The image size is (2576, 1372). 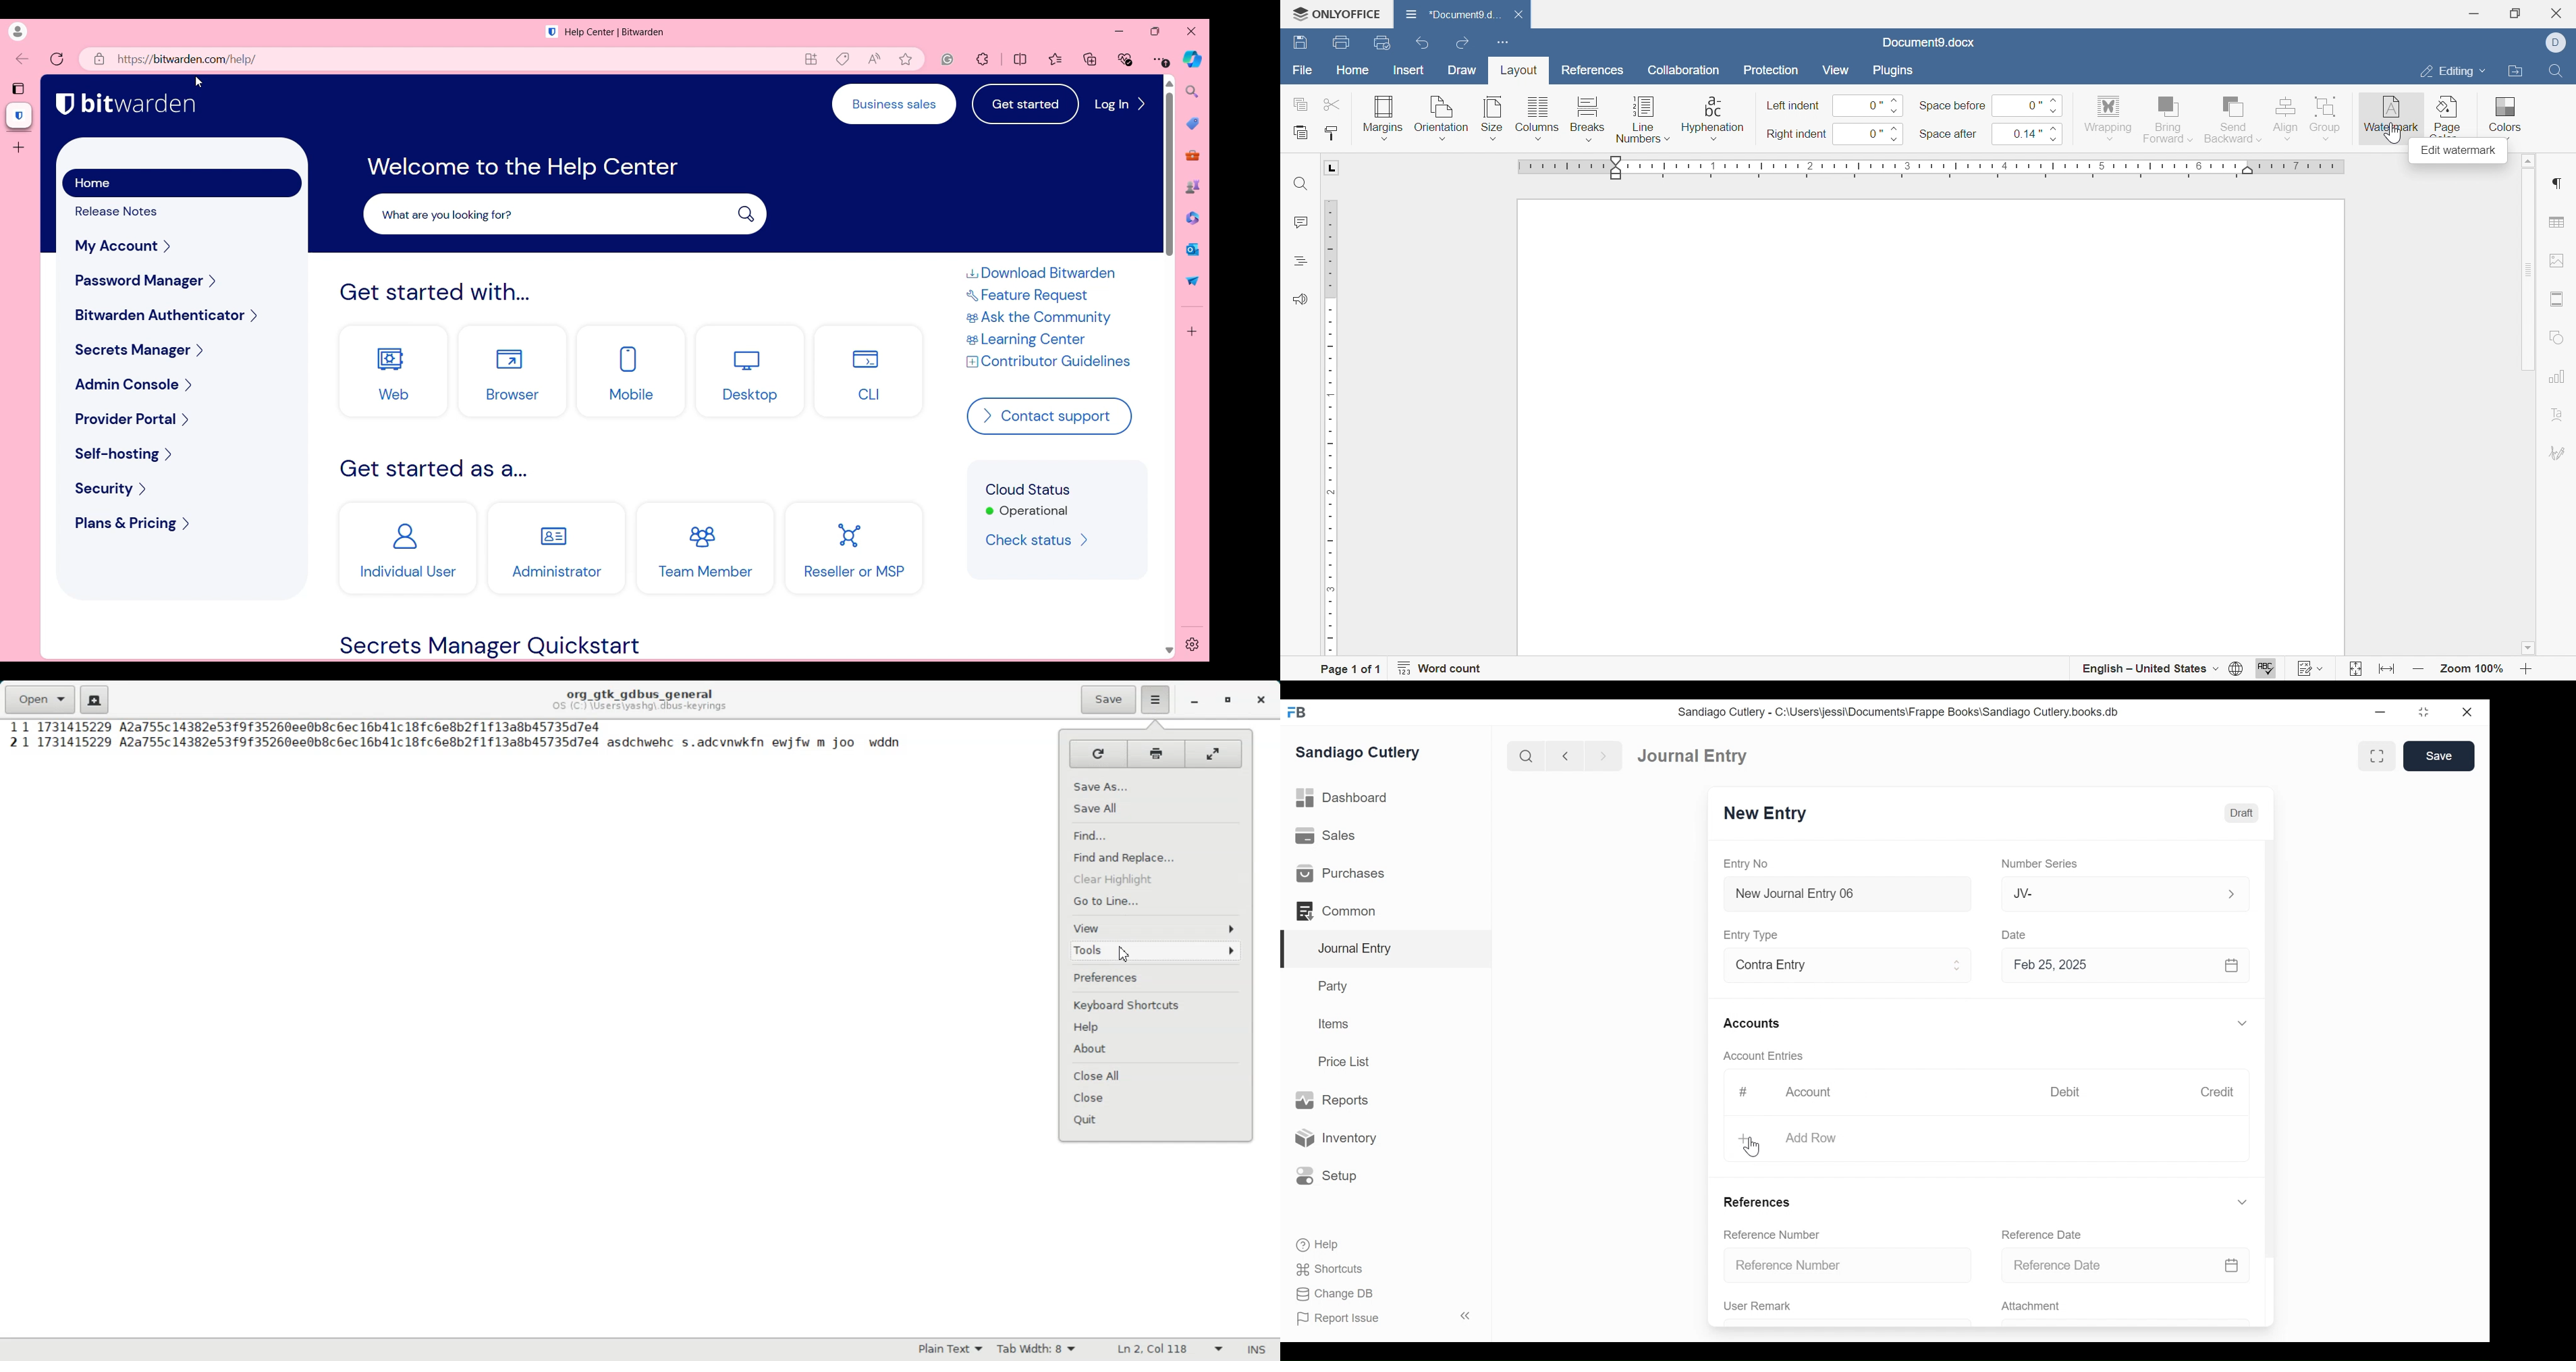 What do you see at coordinates (1334, 1139) in the screenshot?
I see `Inventory` at bounding box center [1334, 1139].